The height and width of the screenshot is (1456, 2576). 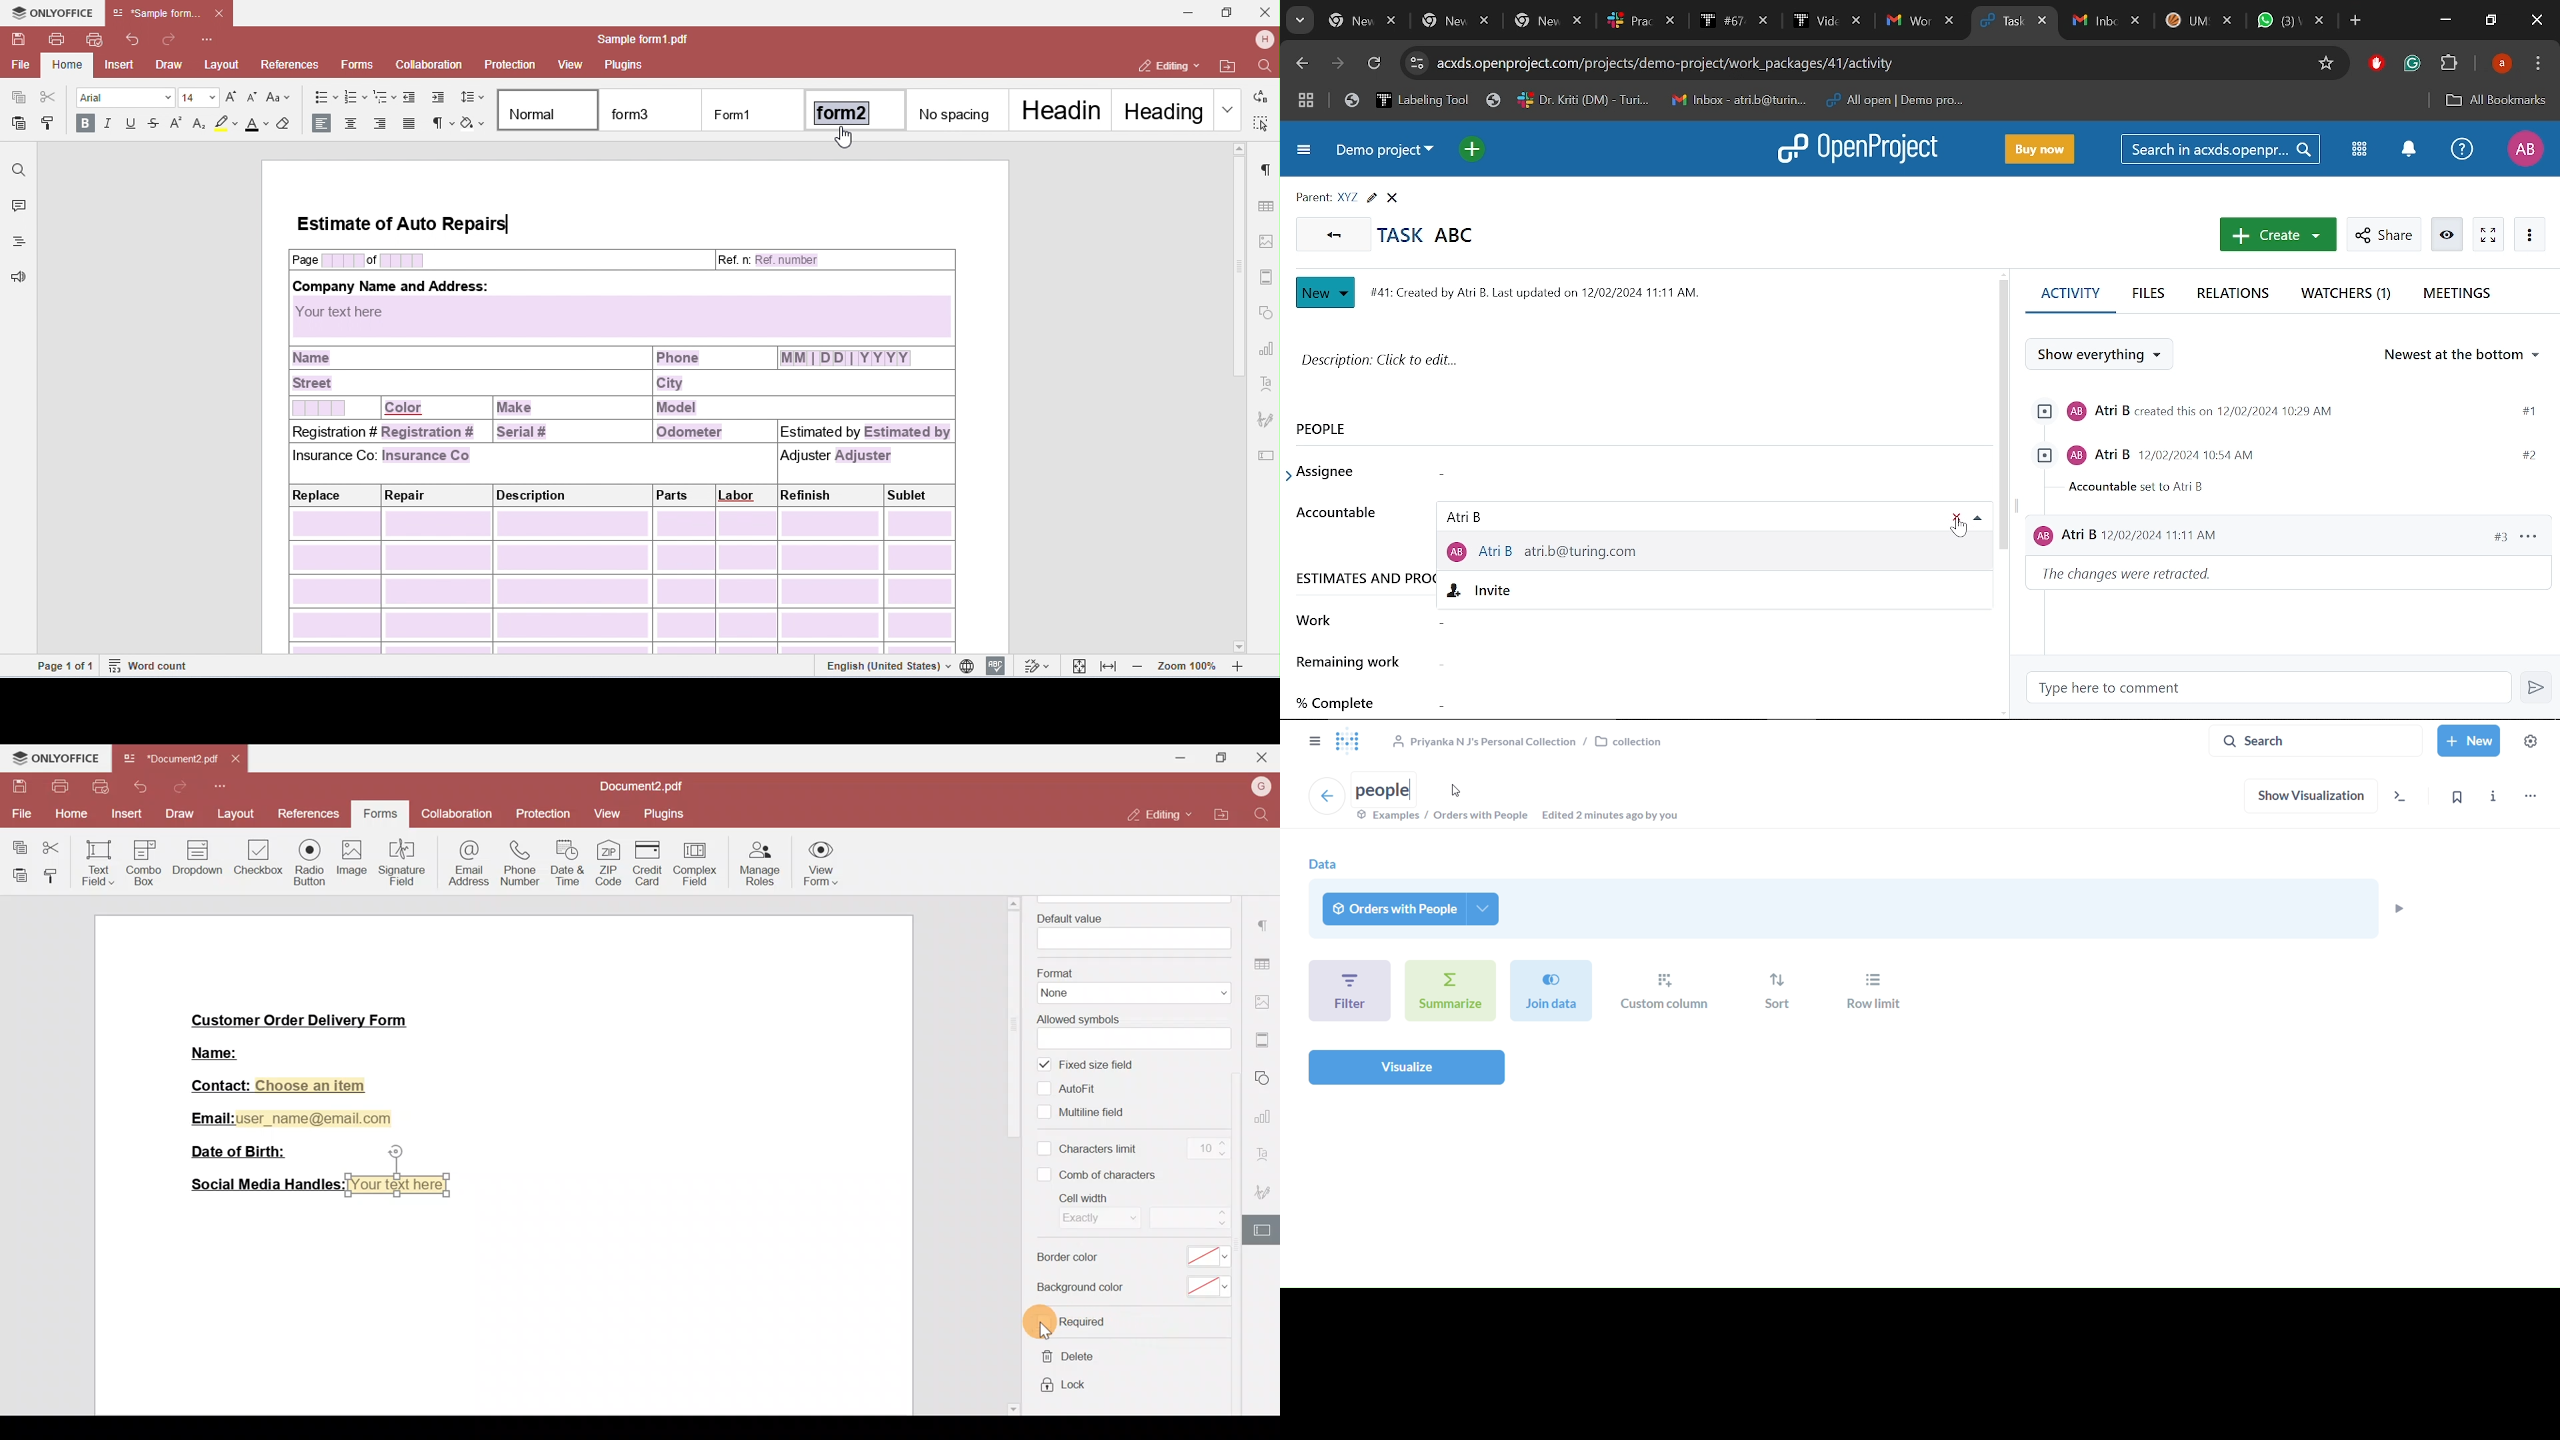 What do you see at coordinates (2278, 234) in the screenshot?
I see `Create ` at bounding box center [2278, 234].